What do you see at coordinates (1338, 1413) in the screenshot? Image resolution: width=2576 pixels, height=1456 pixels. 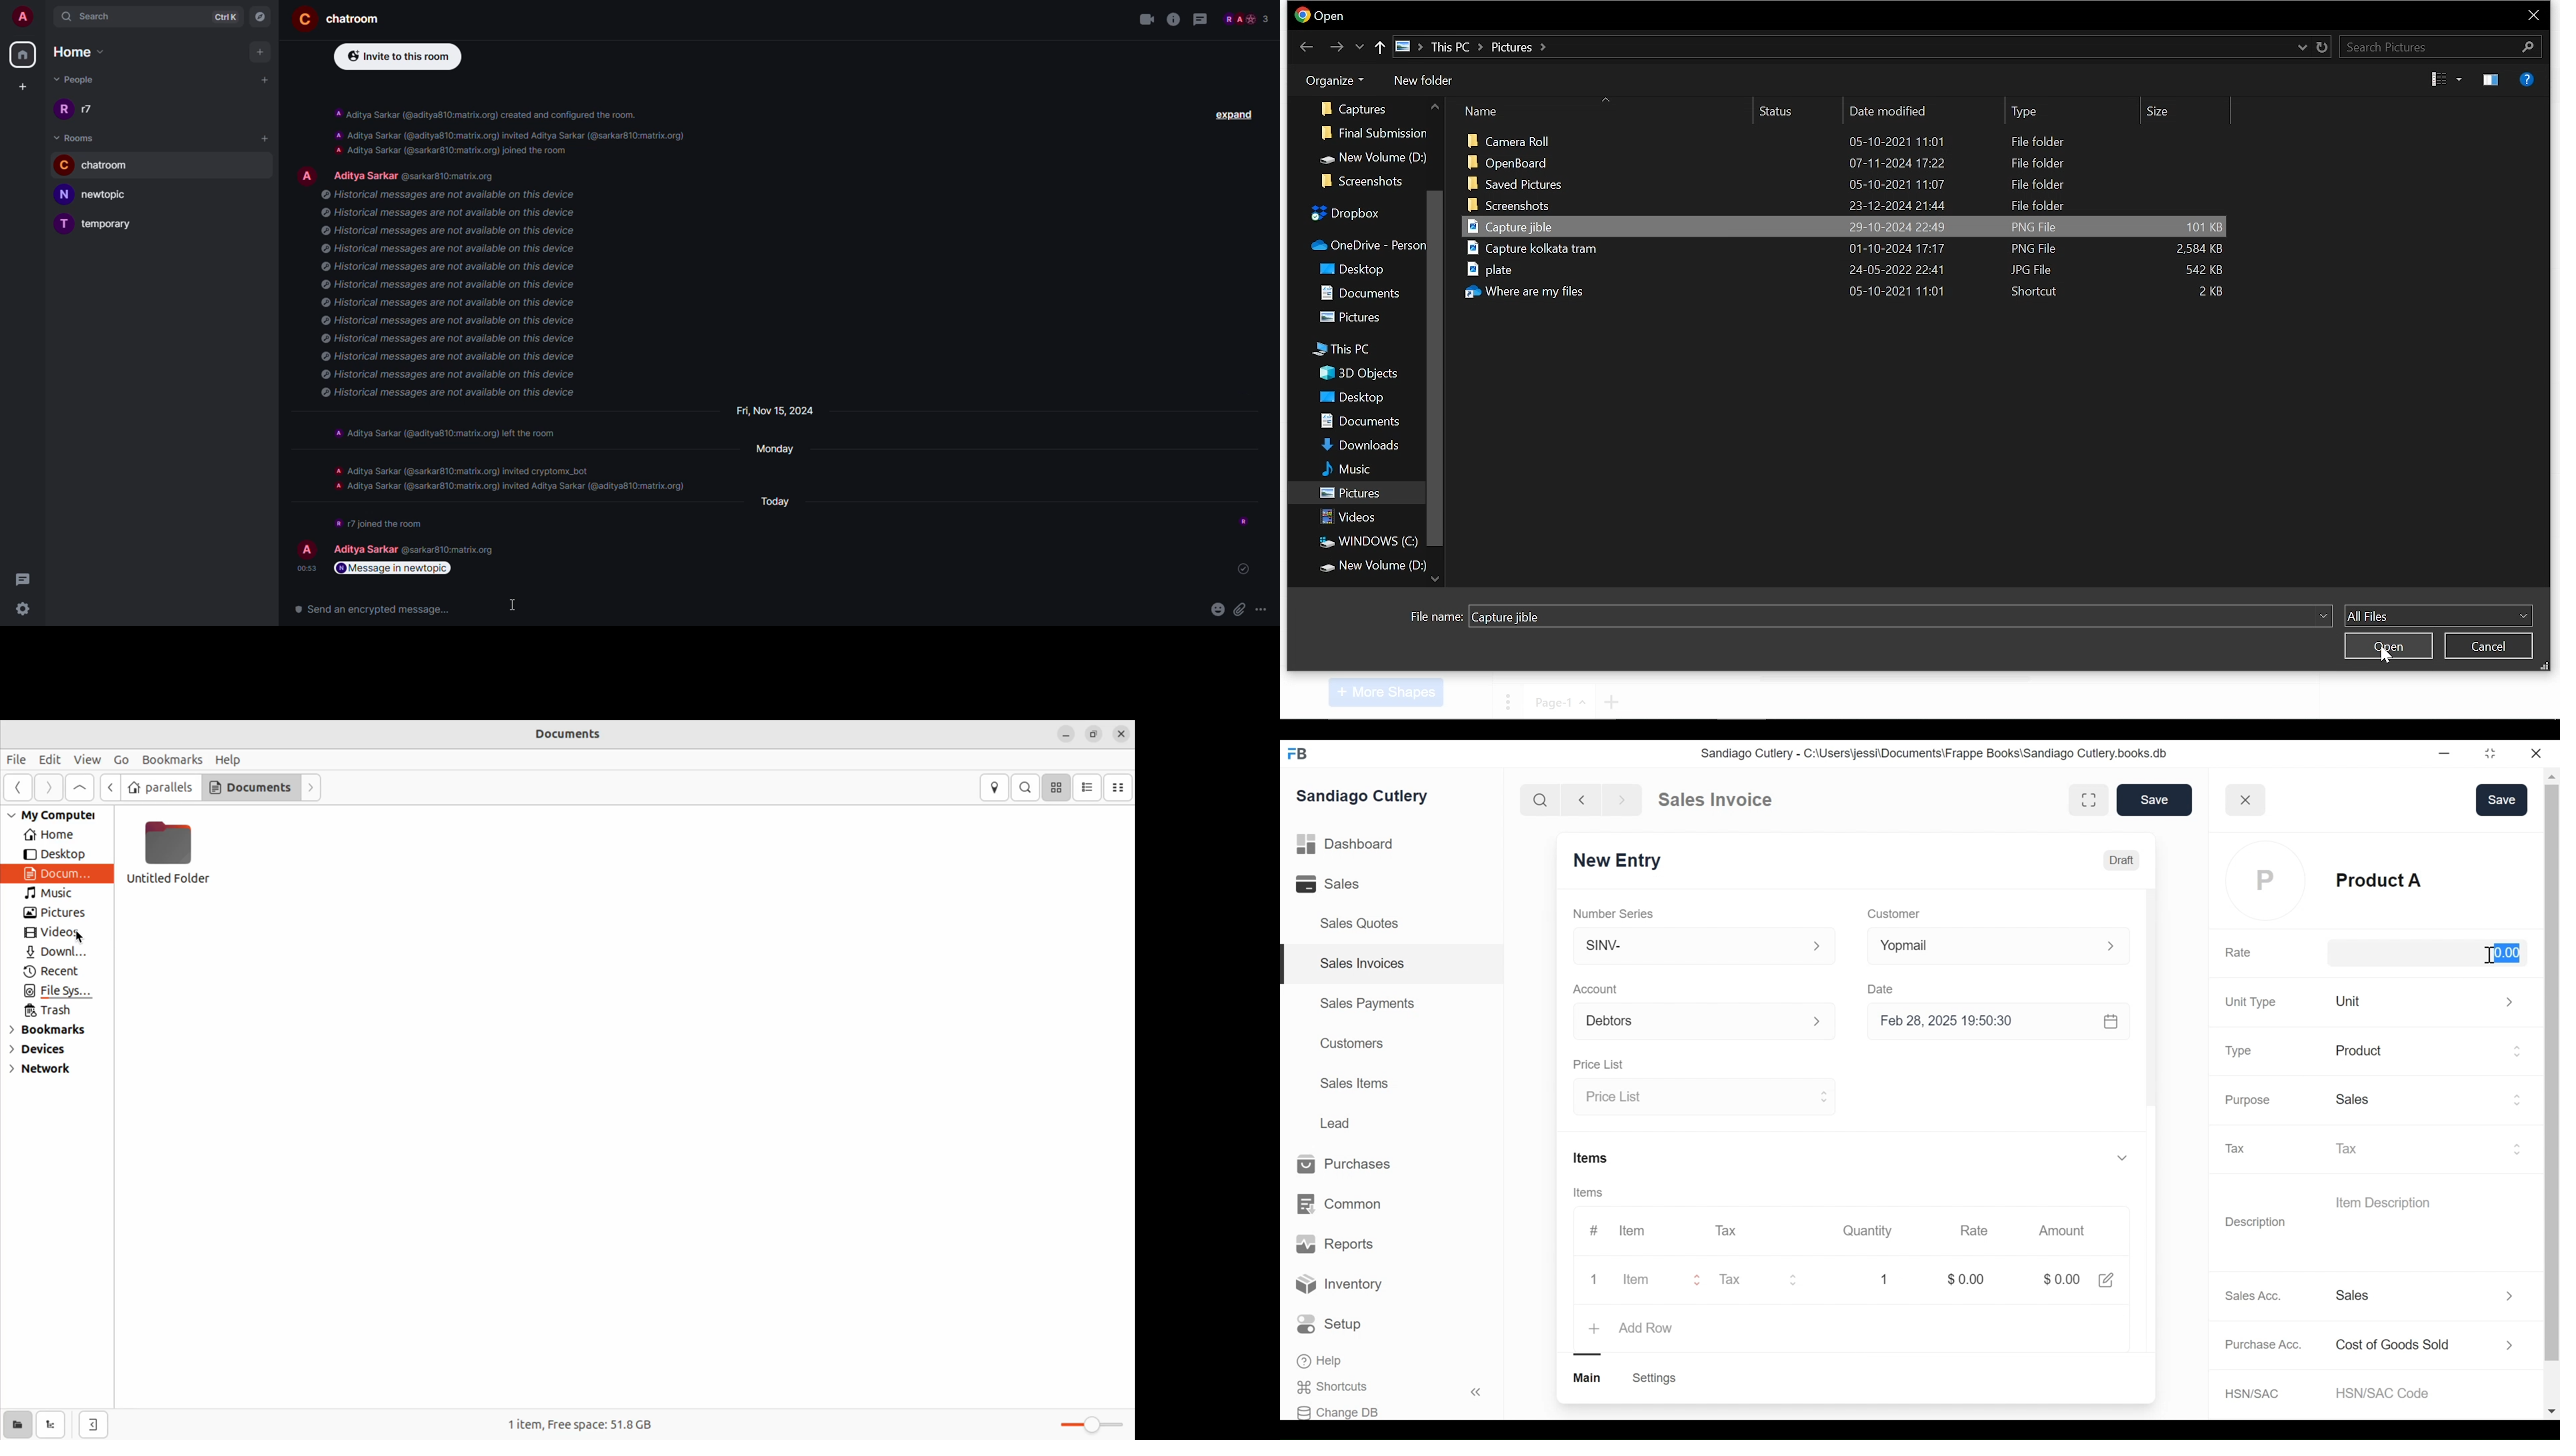 I see `Change DB` at bounding box center [1338, 1413].